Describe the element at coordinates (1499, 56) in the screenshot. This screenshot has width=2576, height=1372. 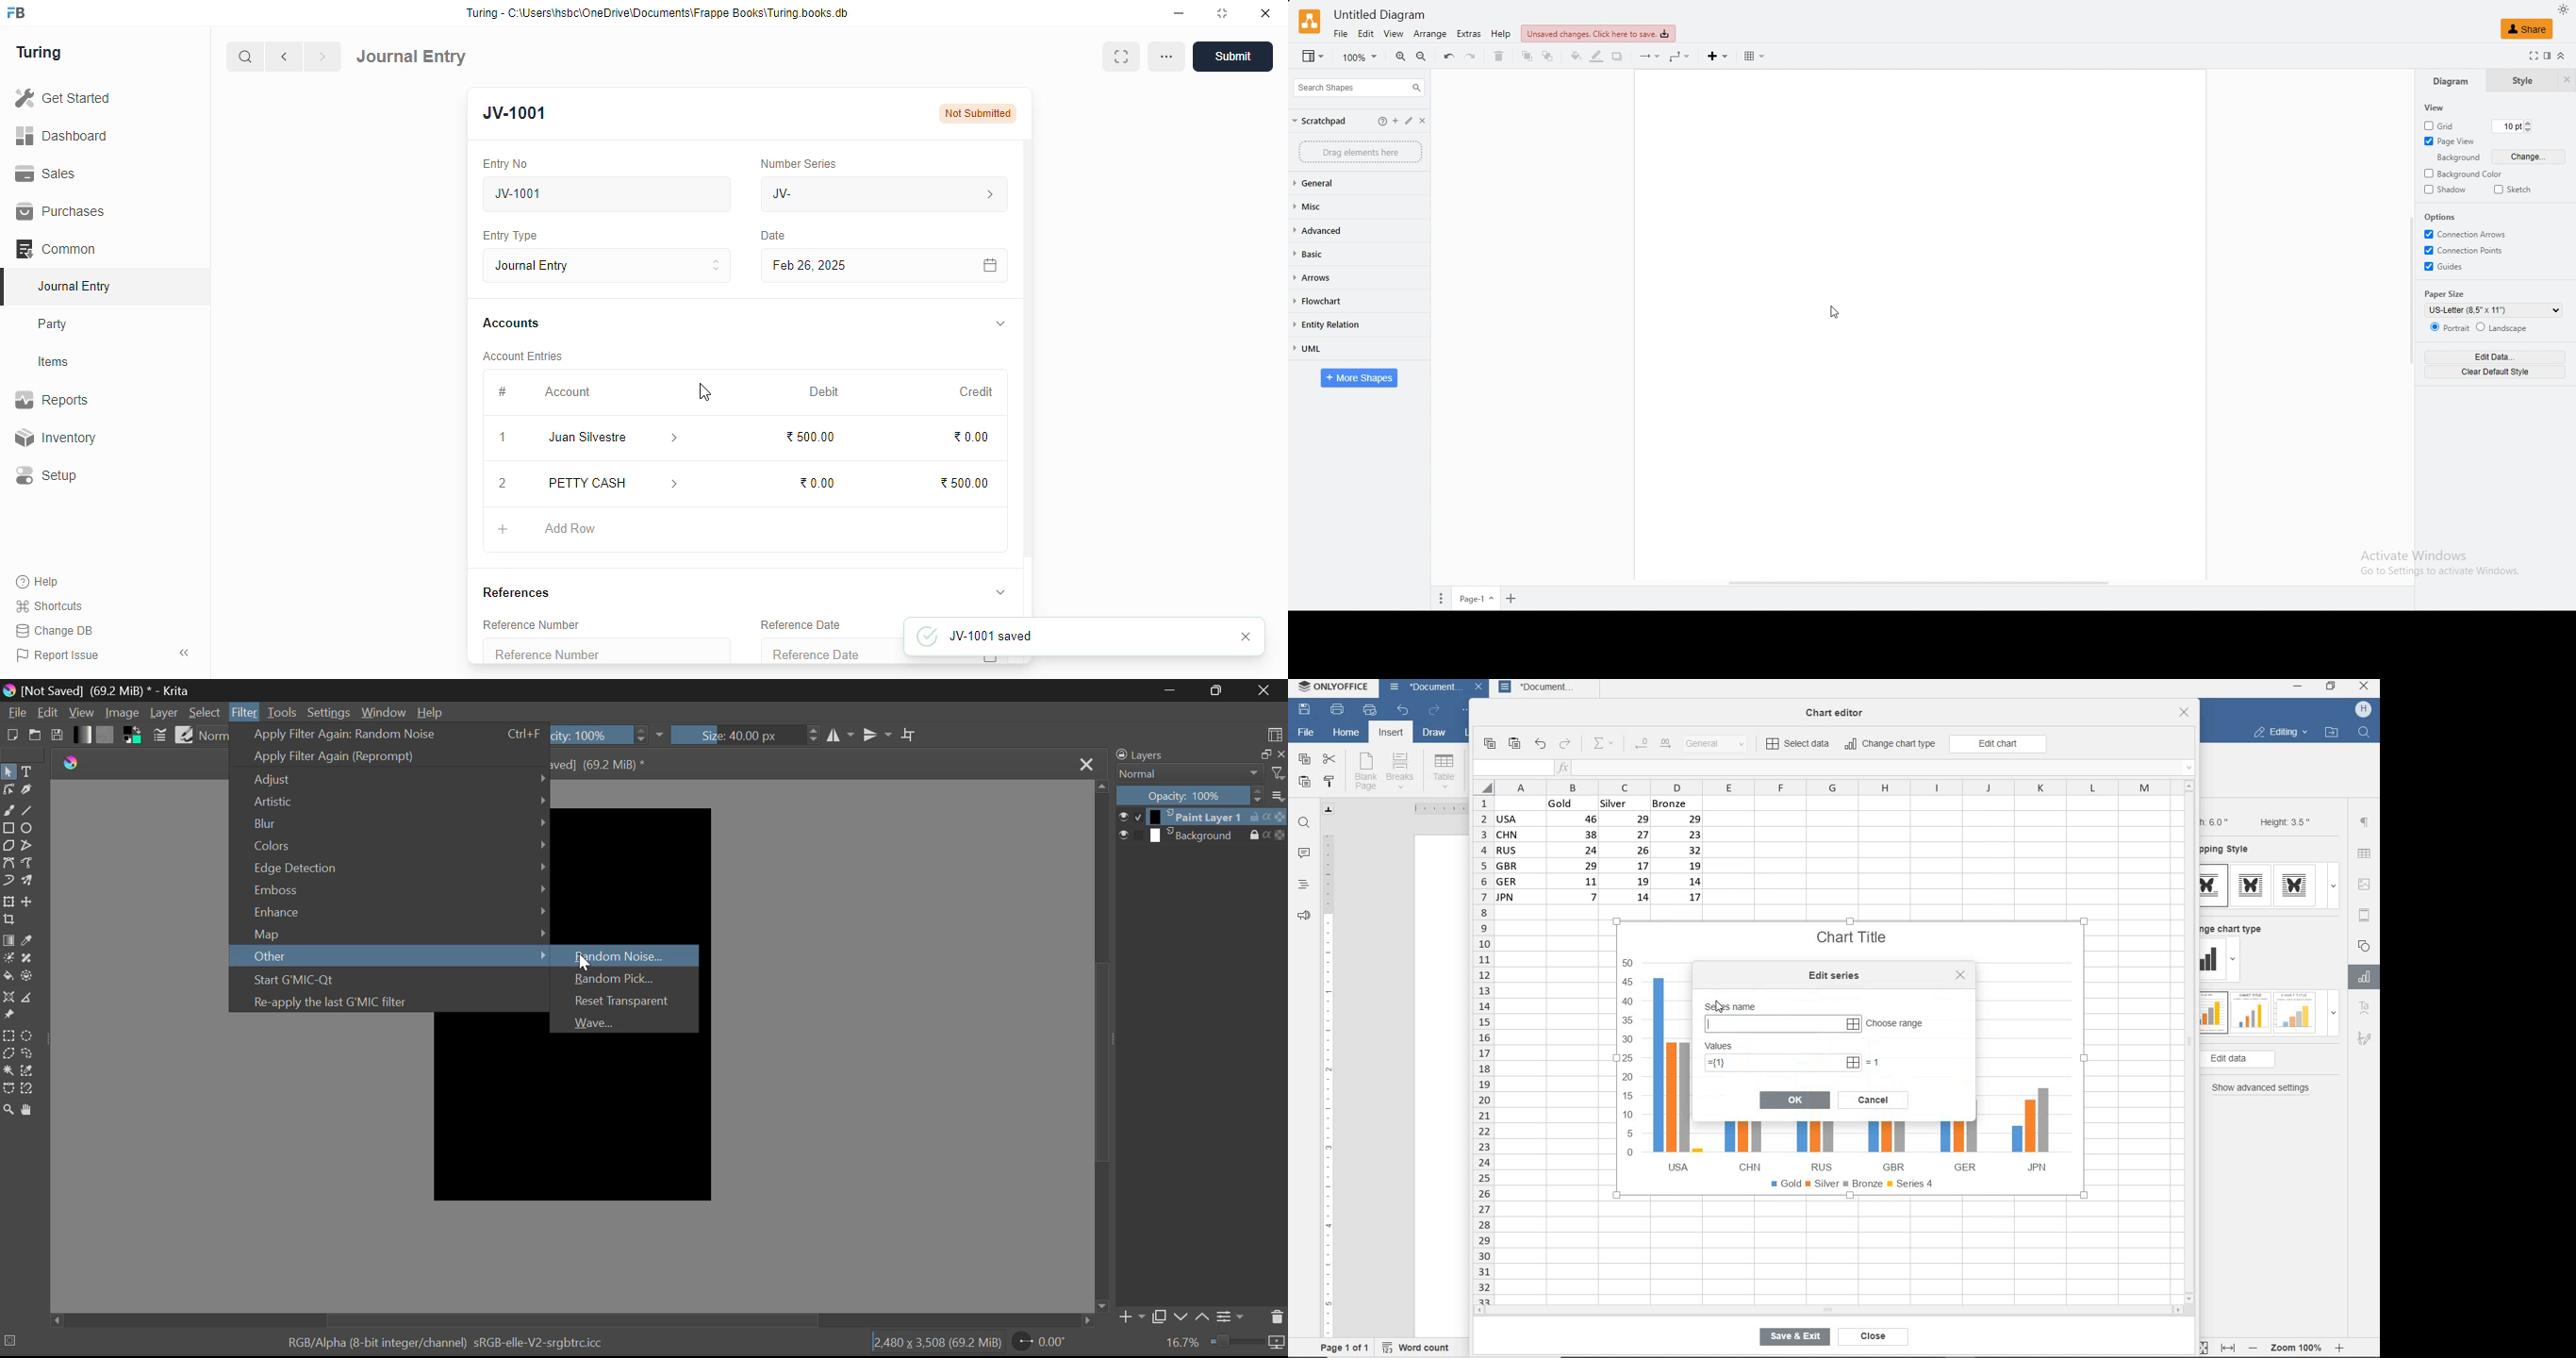
I see `delete` at that location.